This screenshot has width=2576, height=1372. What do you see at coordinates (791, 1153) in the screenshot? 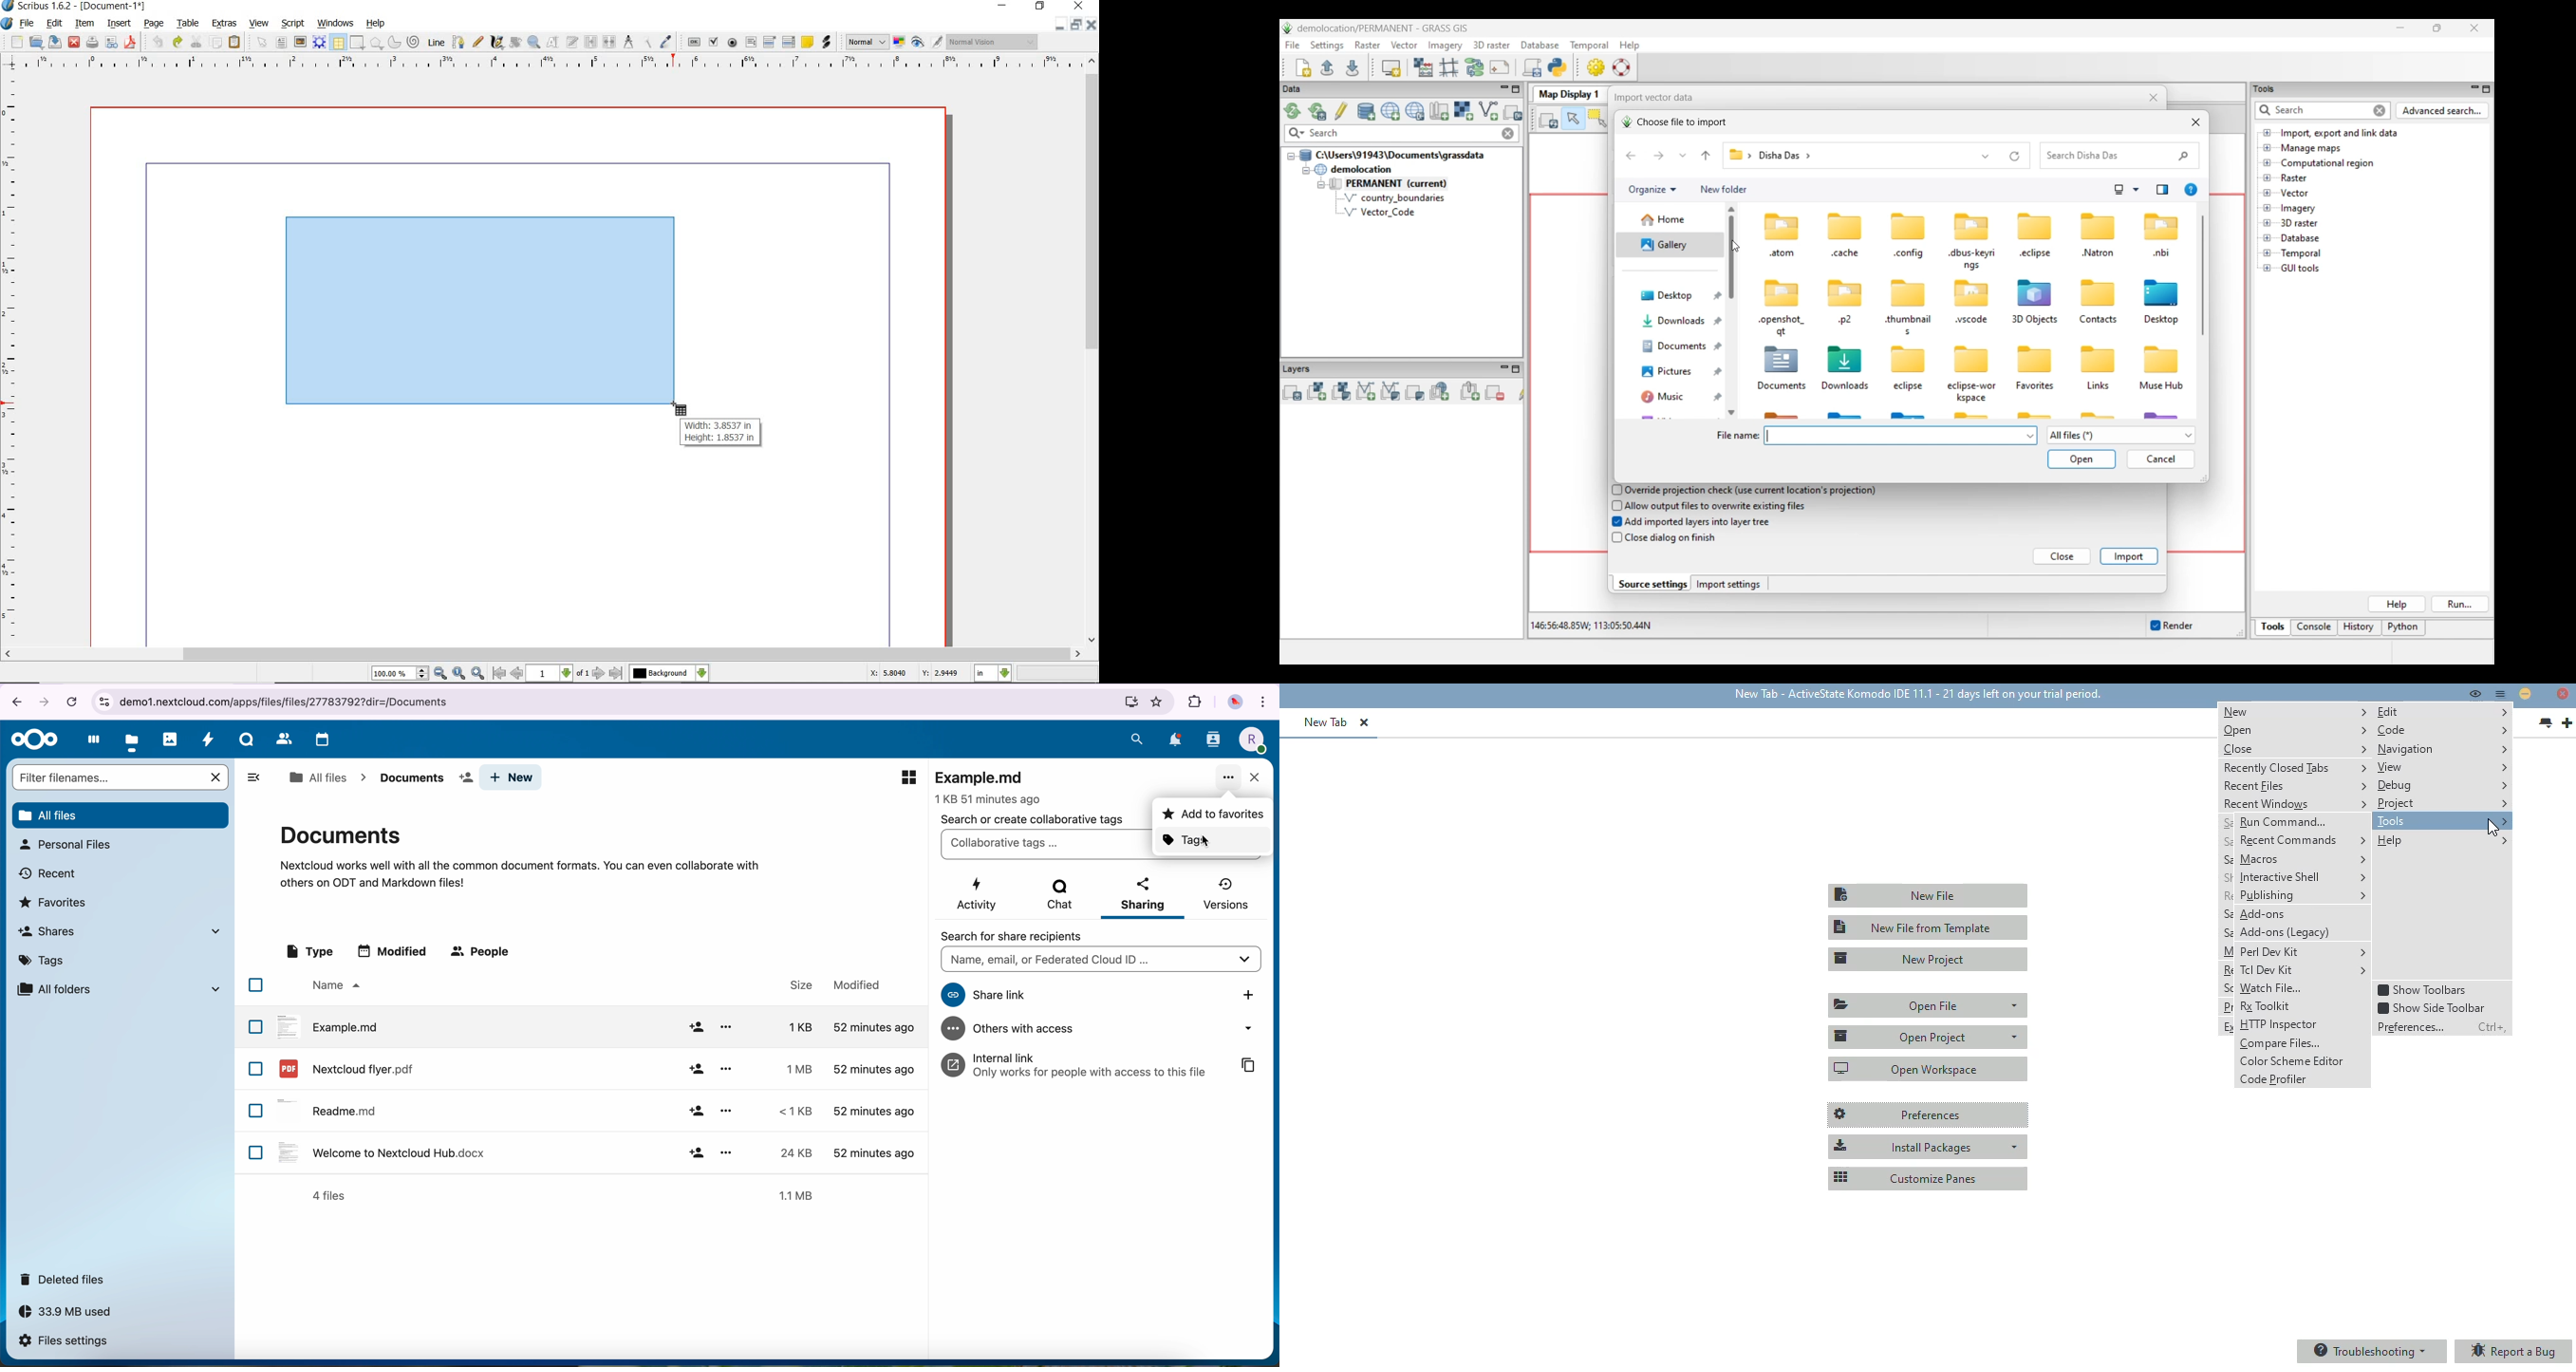
I see `size` at bounding box center [791, 1153].